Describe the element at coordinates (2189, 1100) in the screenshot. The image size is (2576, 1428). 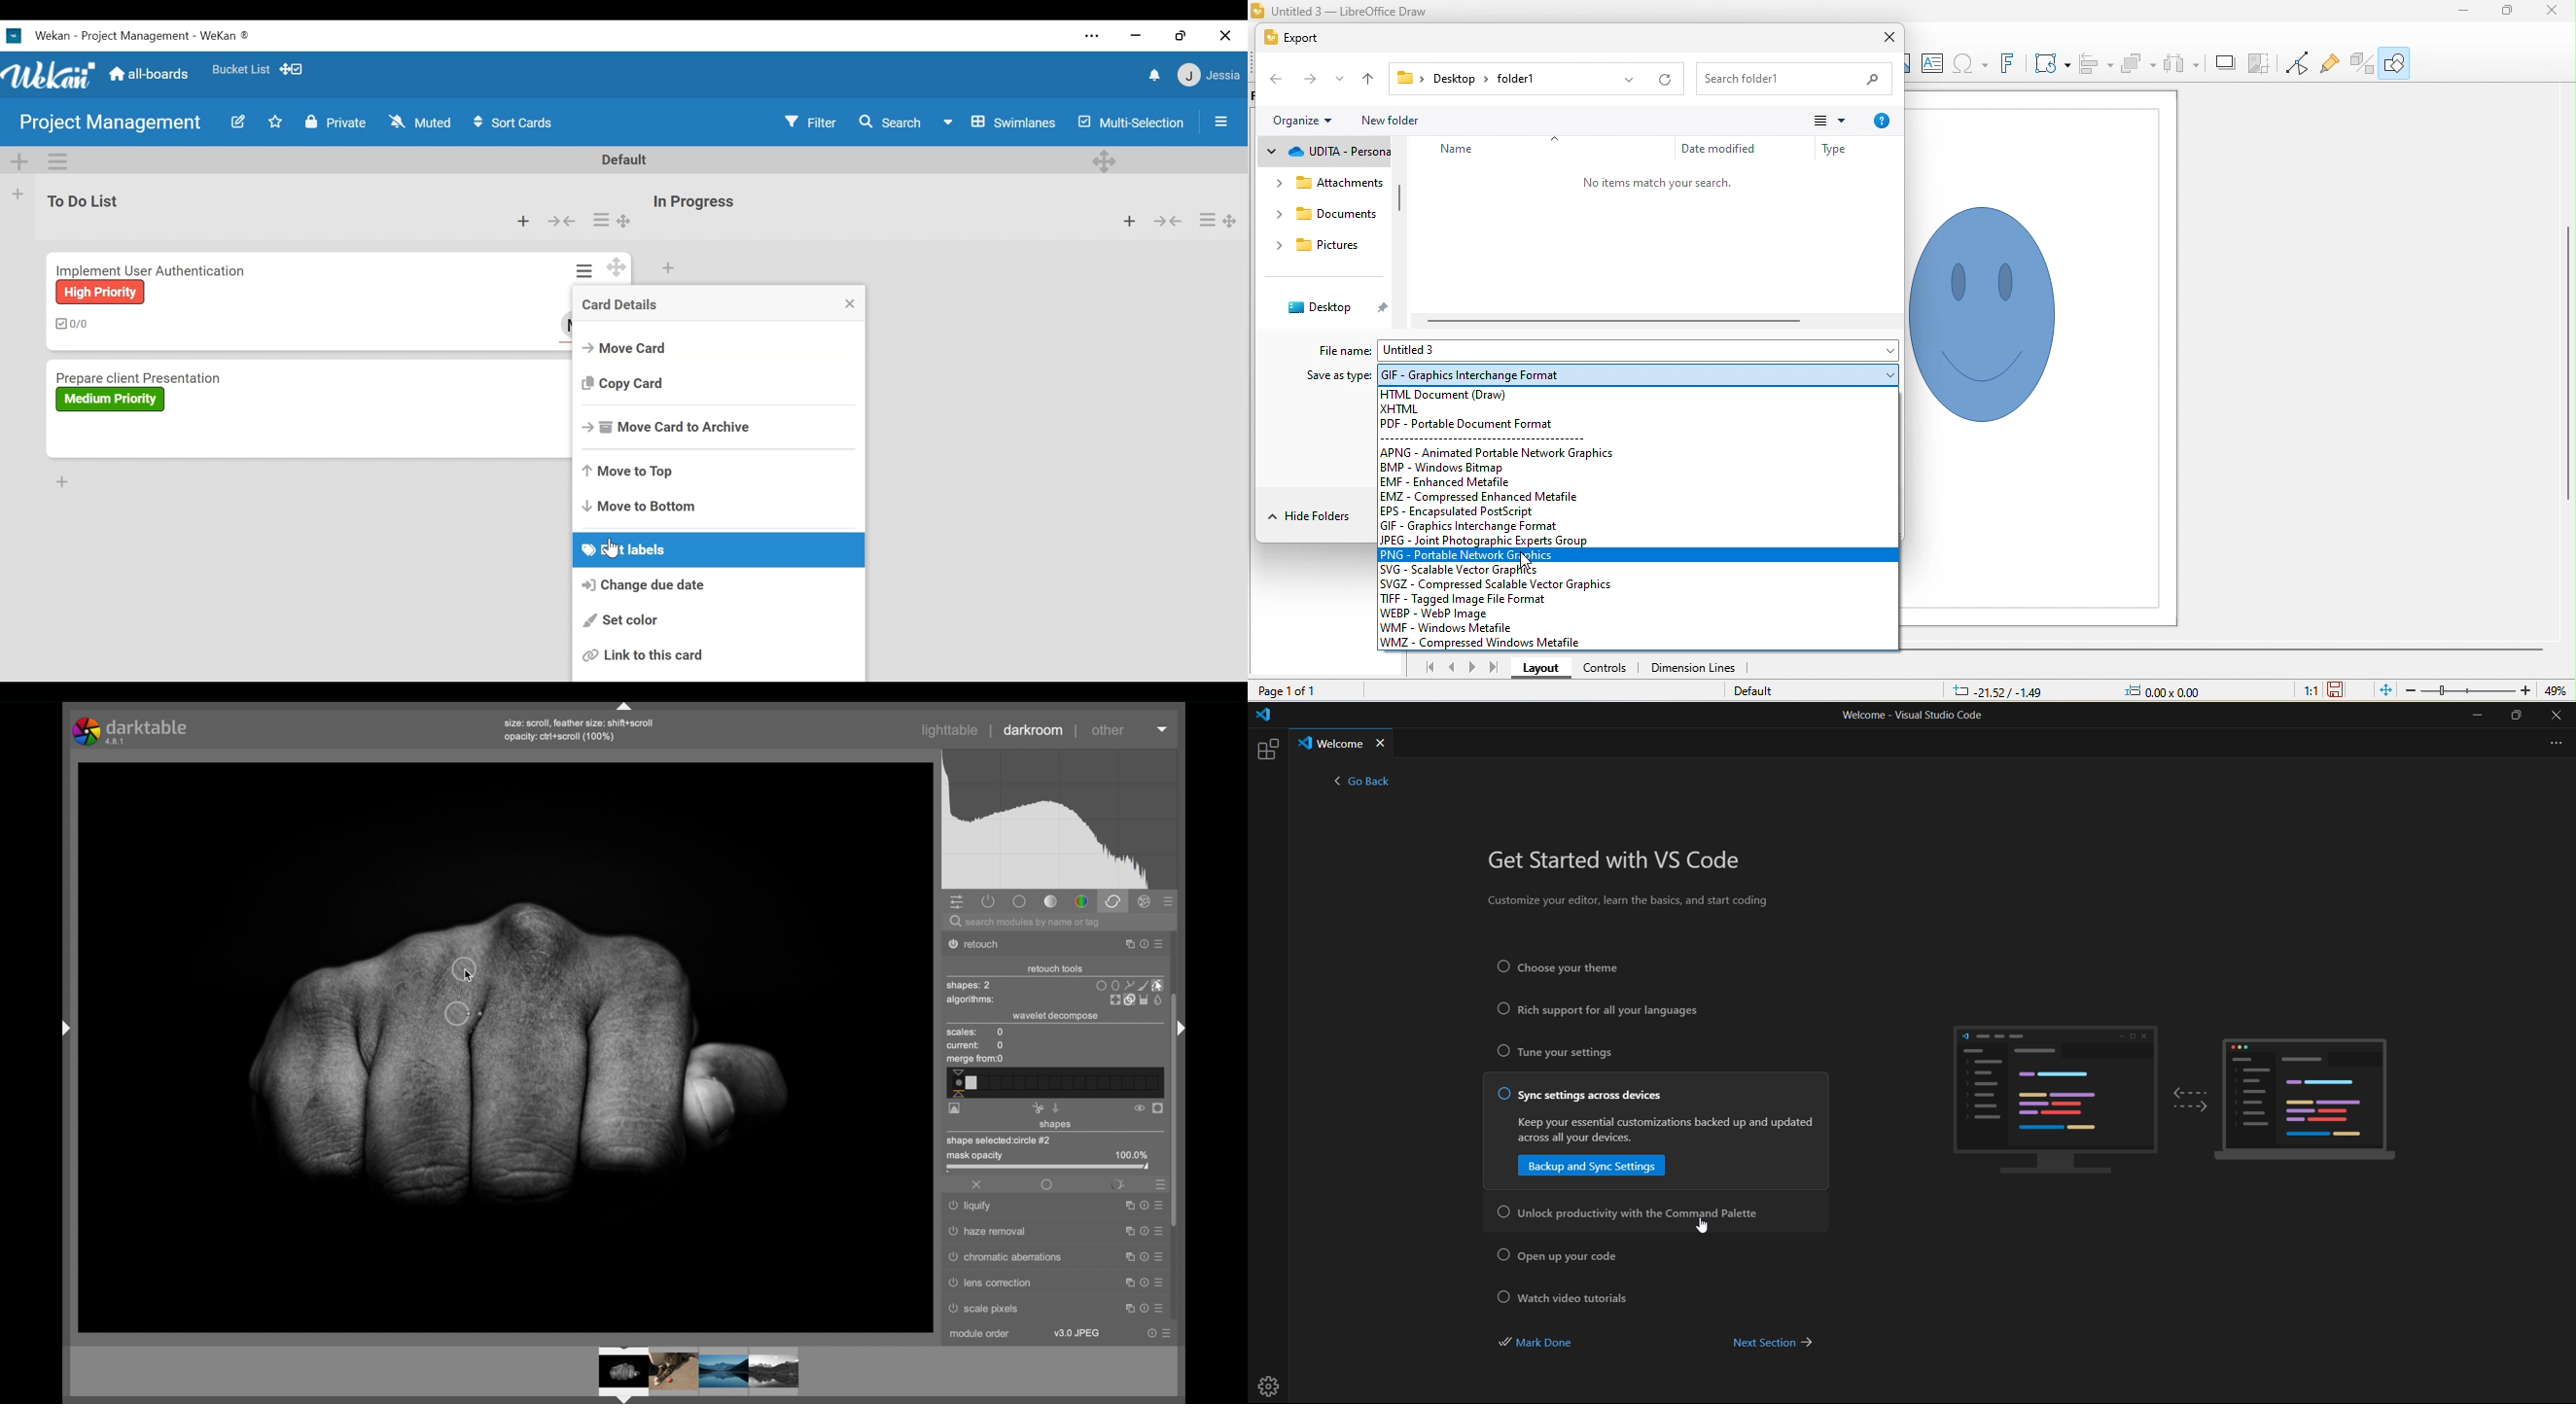
I see `two way arrow` at that location.